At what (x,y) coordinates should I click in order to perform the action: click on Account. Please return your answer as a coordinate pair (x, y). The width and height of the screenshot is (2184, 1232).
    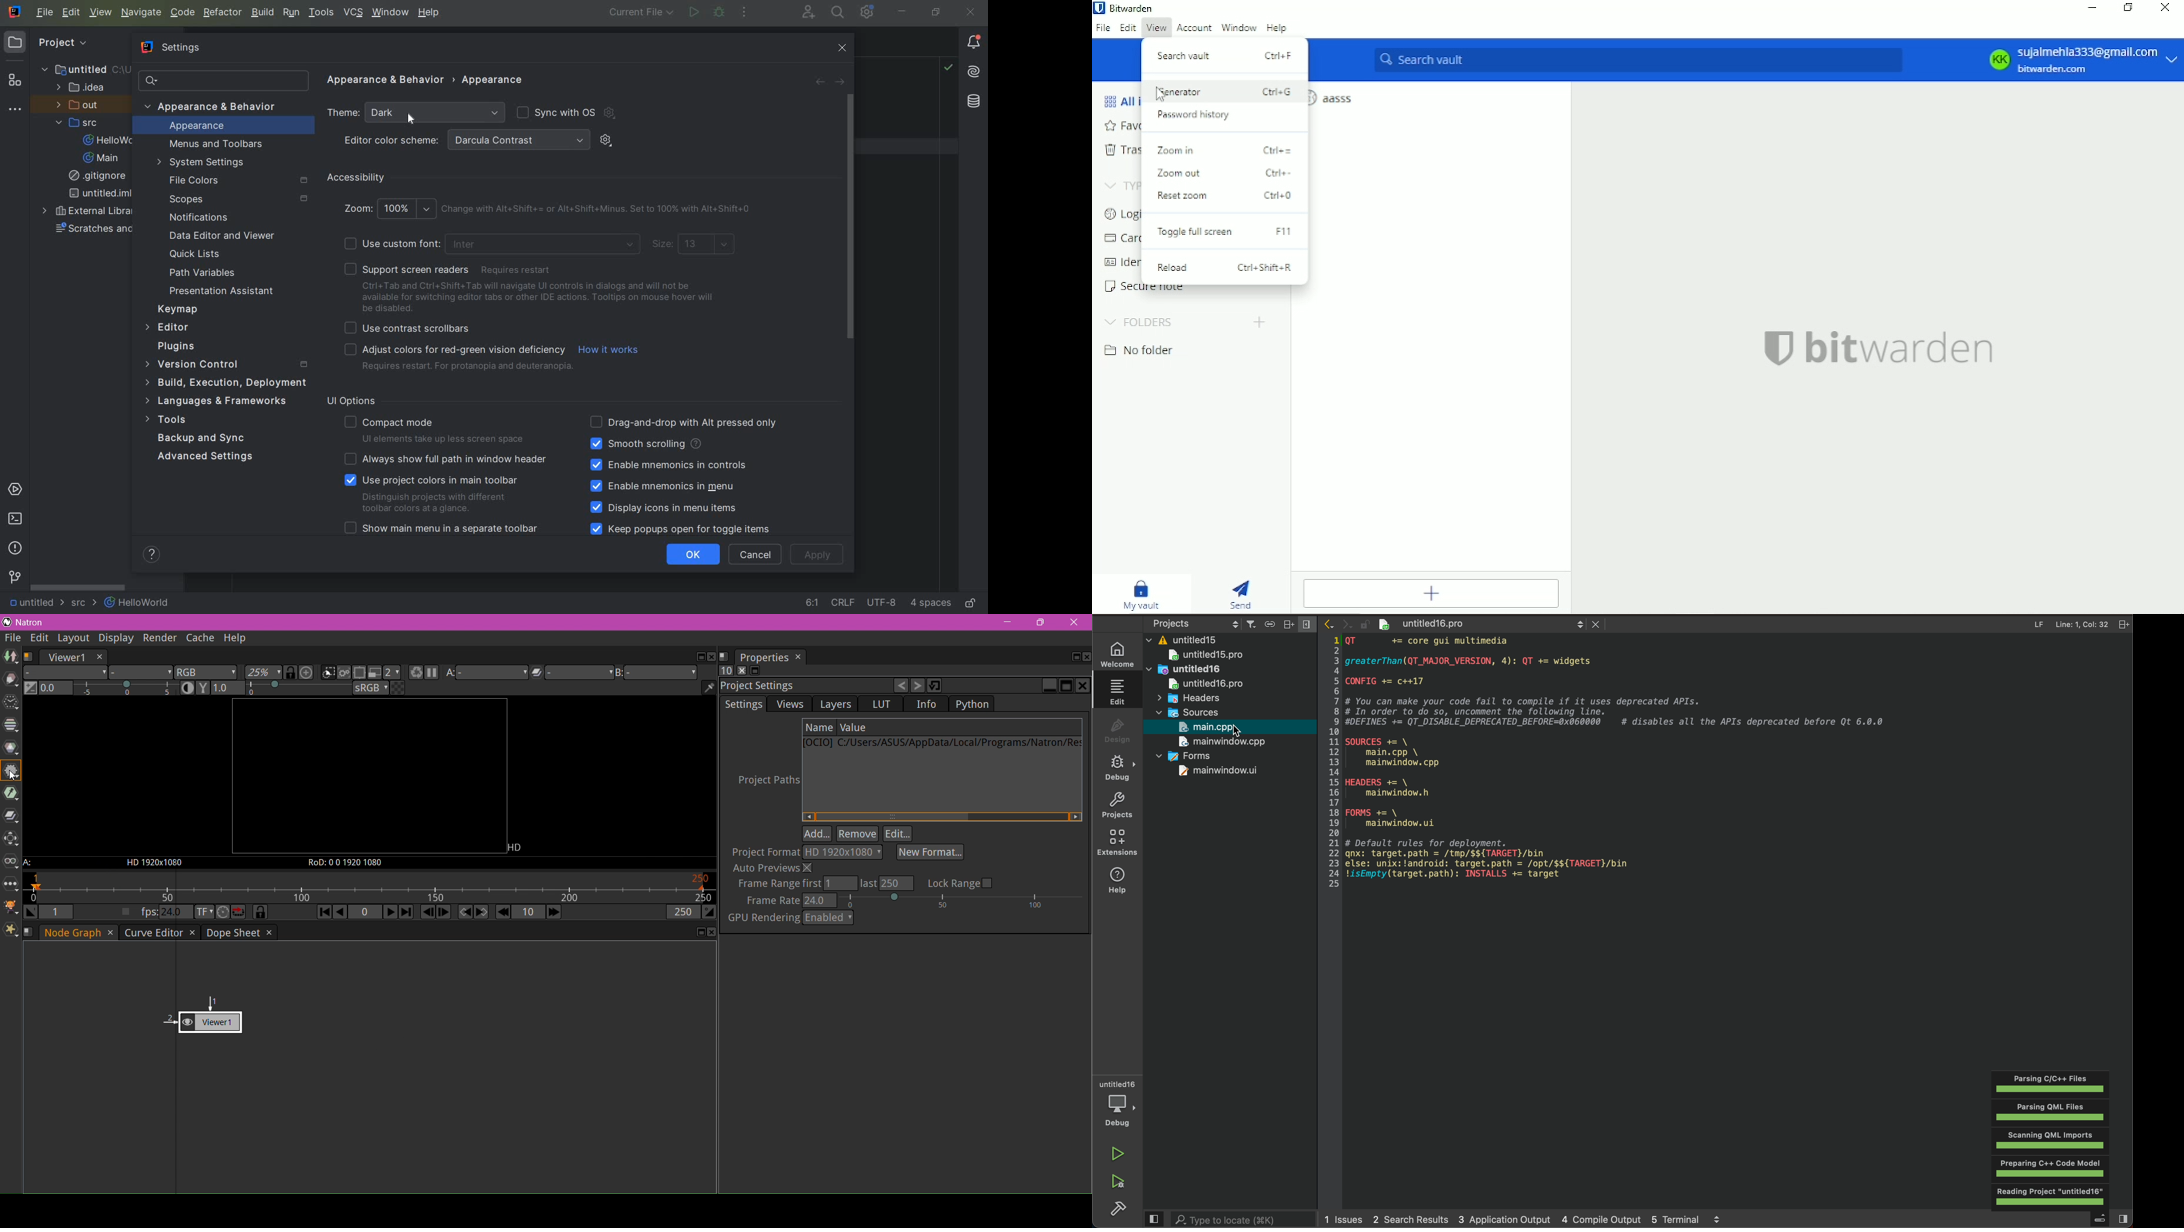
    Looking at the image, I should click on (1193, 28).